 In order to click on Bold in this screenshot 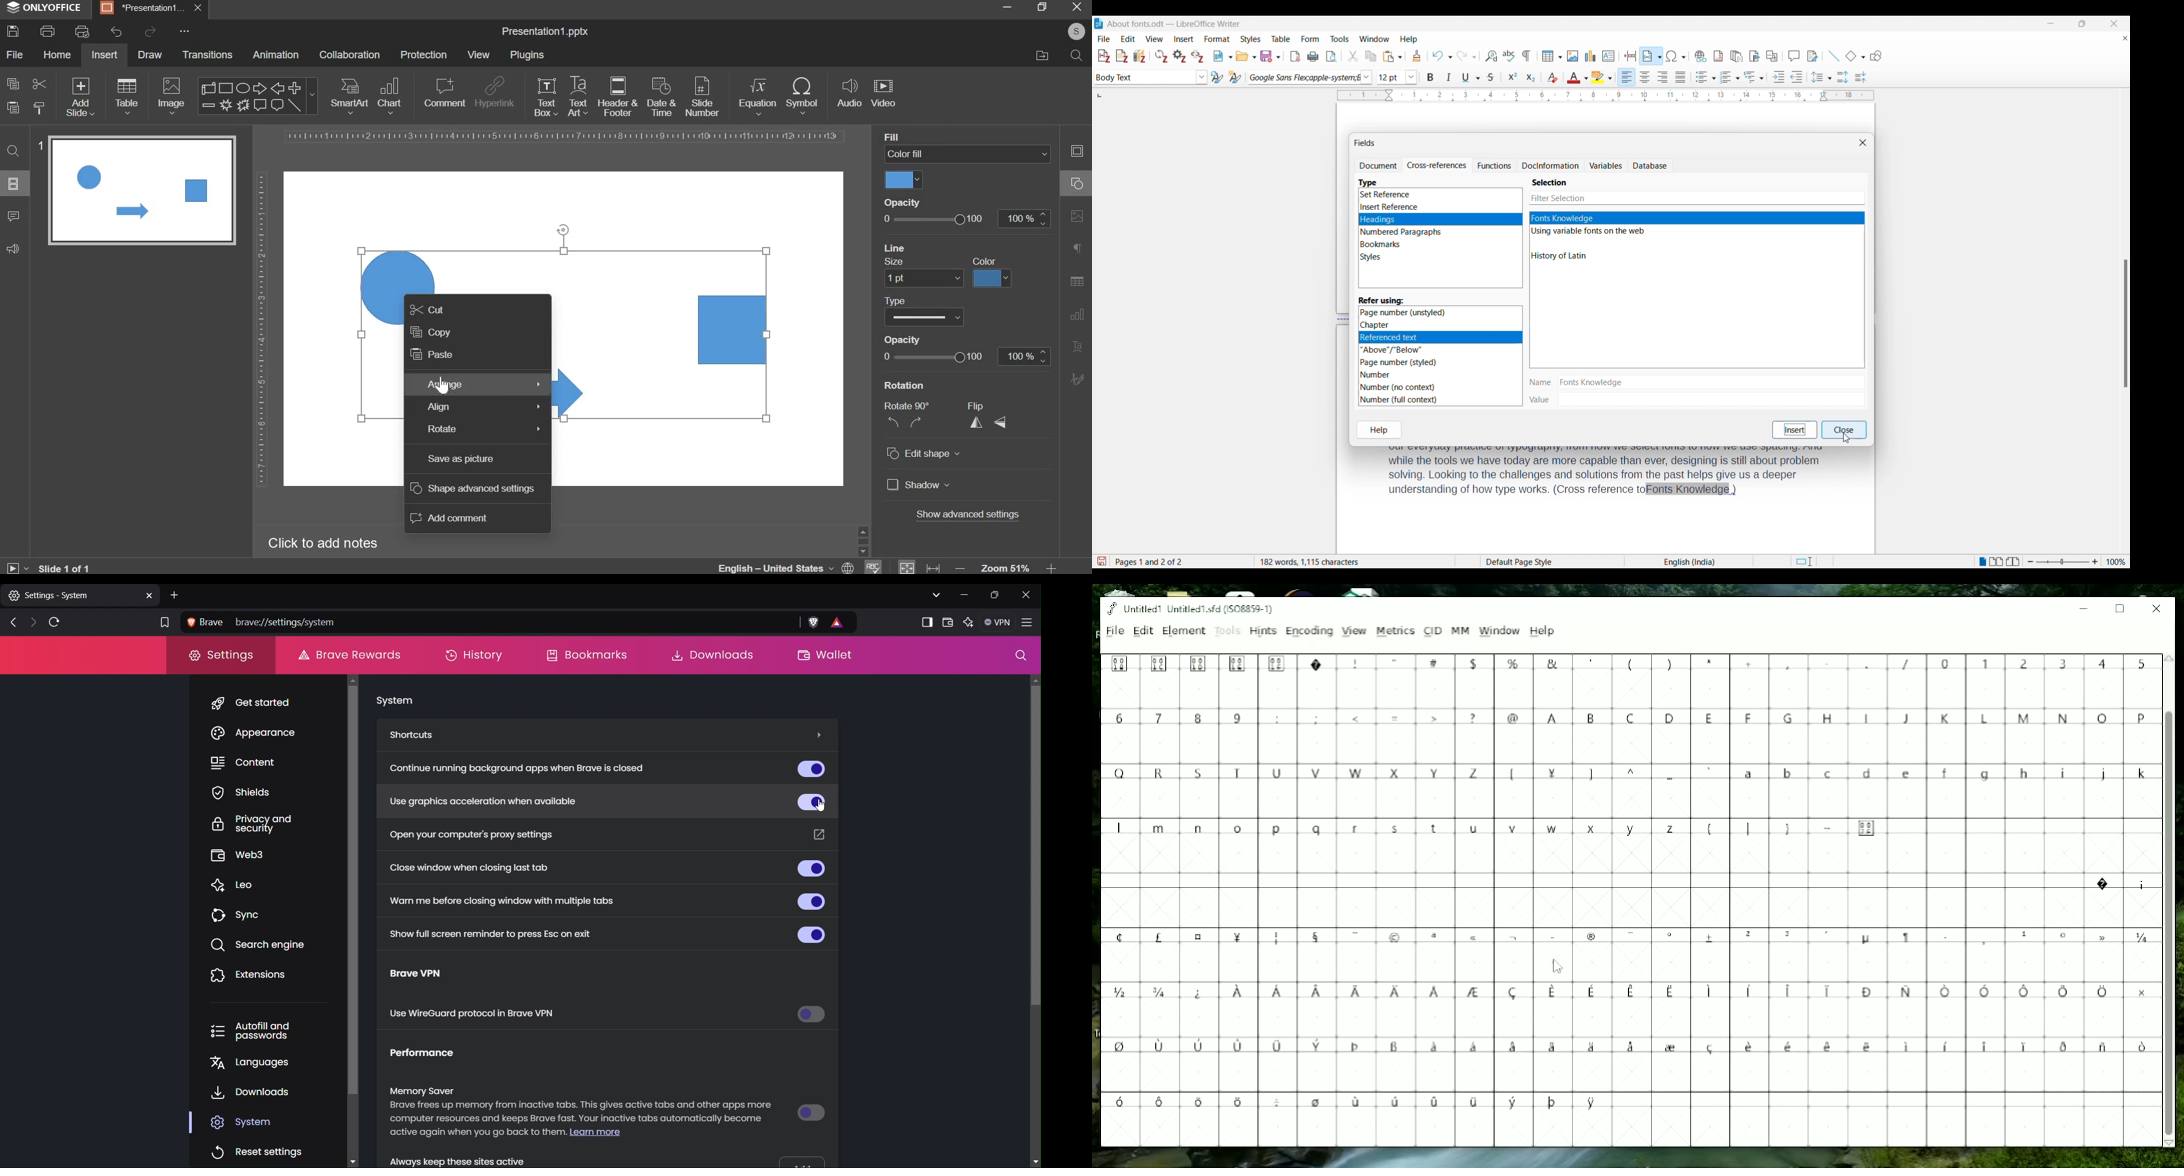, I will do `click(1431, 78)`.